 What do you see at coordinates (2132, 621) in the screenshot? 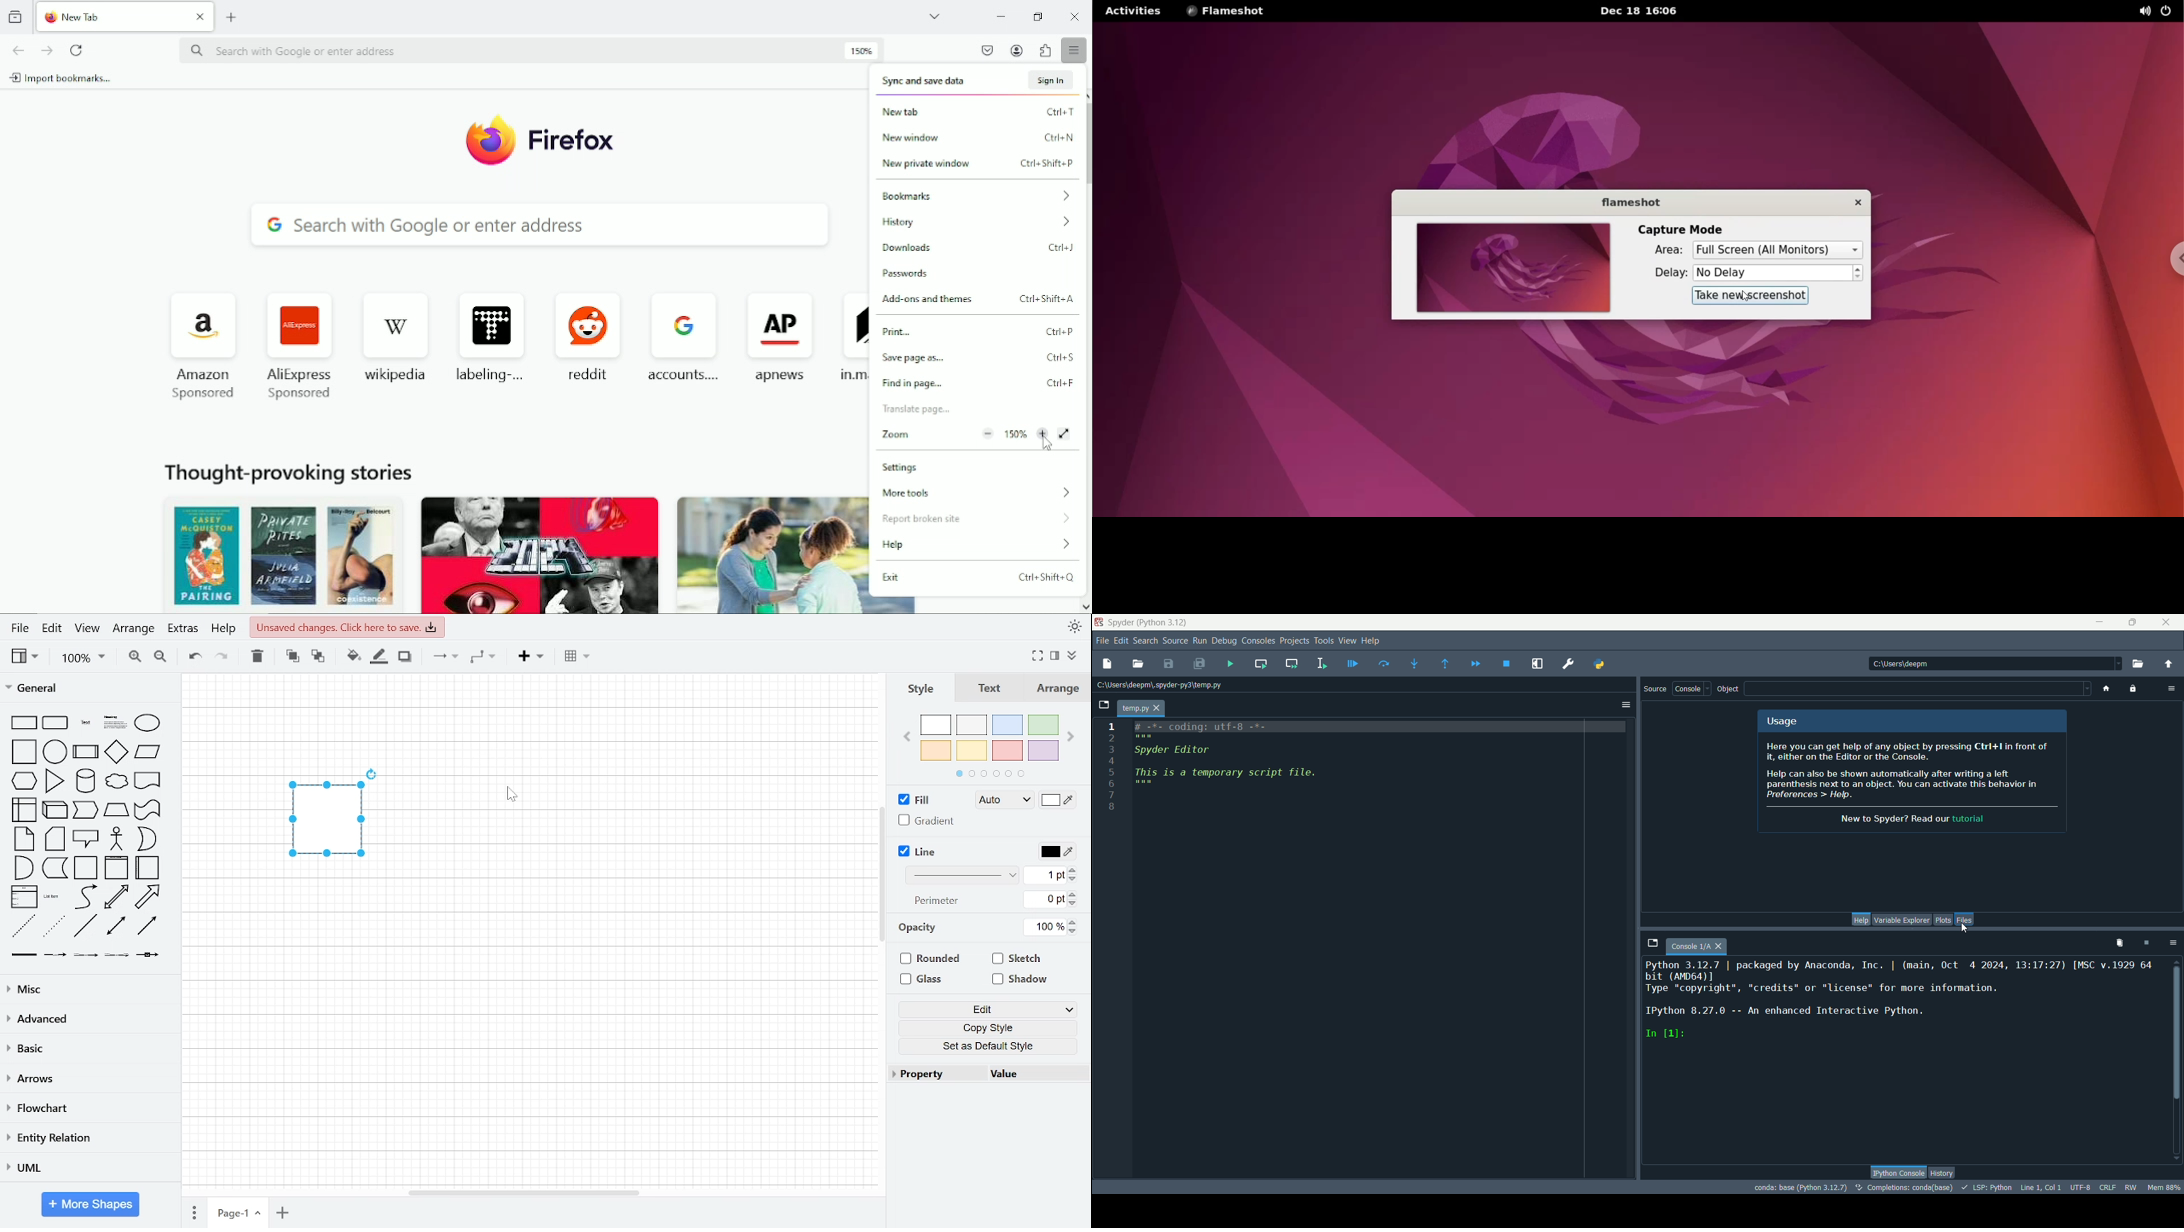
I see `maximize` at bounding box center [2132, 621].